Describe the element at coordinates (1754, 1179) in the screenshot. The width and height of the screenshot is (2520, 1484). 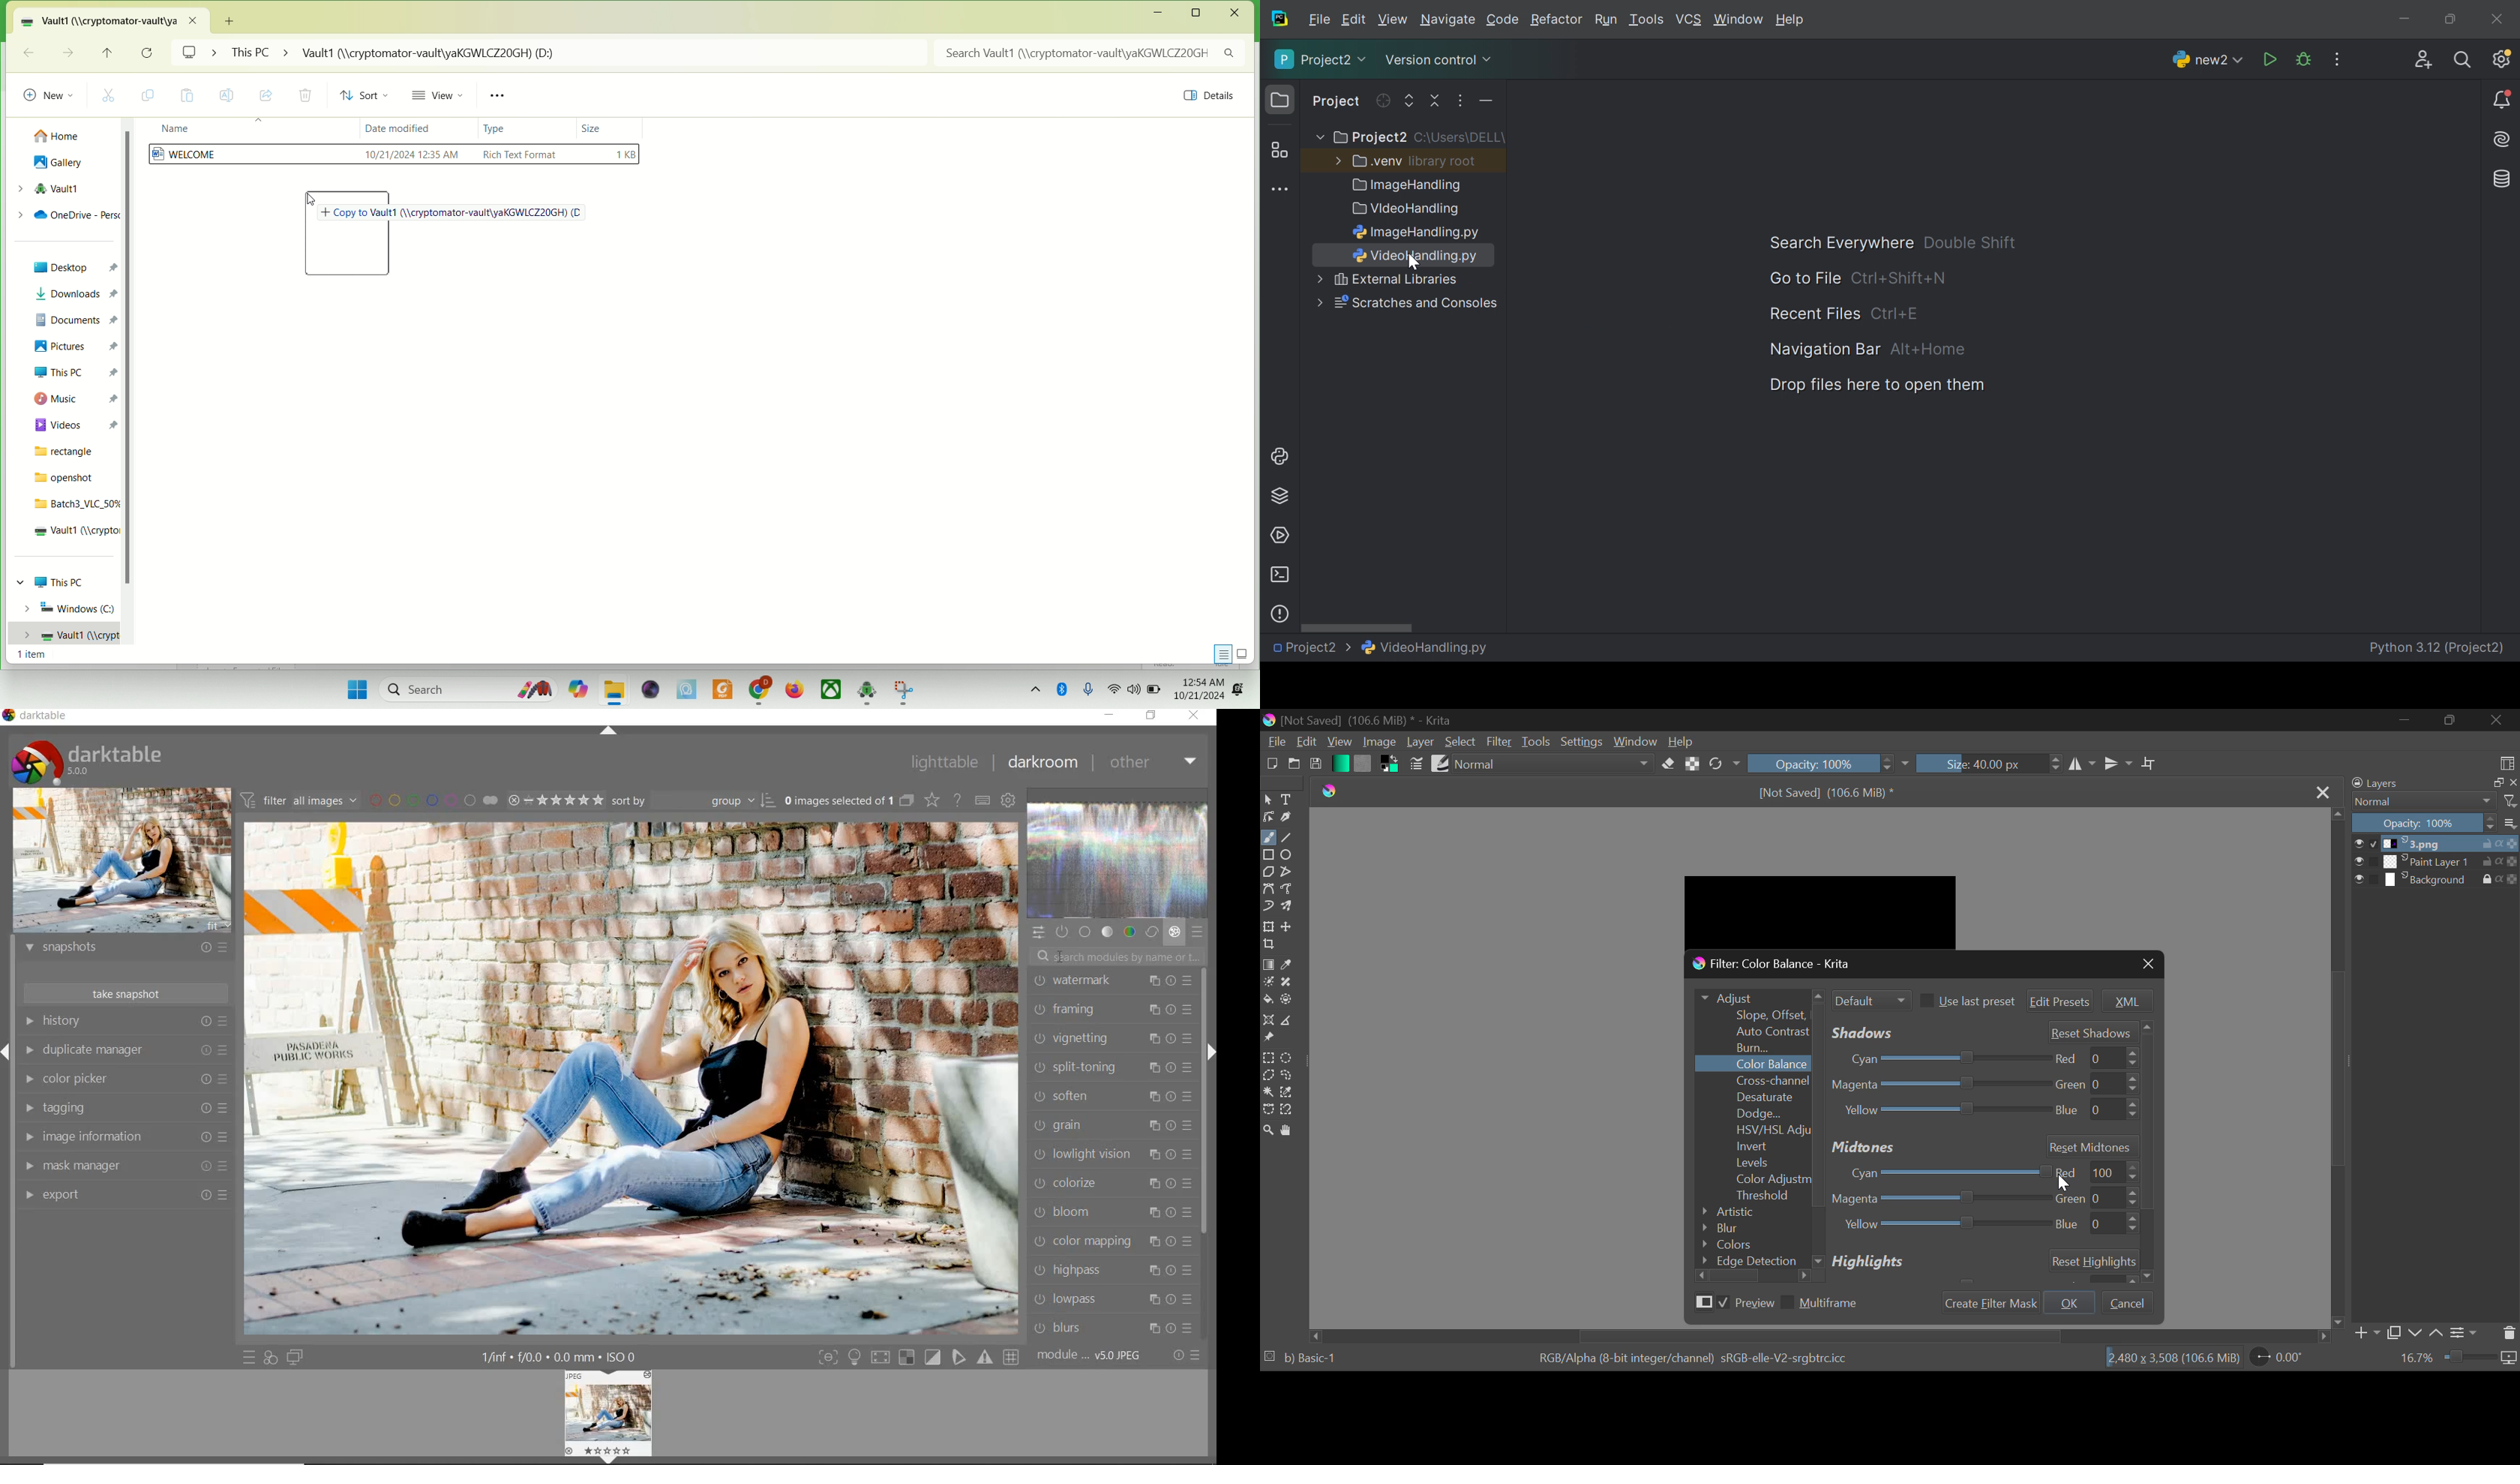
I see `Color Adjustment` at that location.